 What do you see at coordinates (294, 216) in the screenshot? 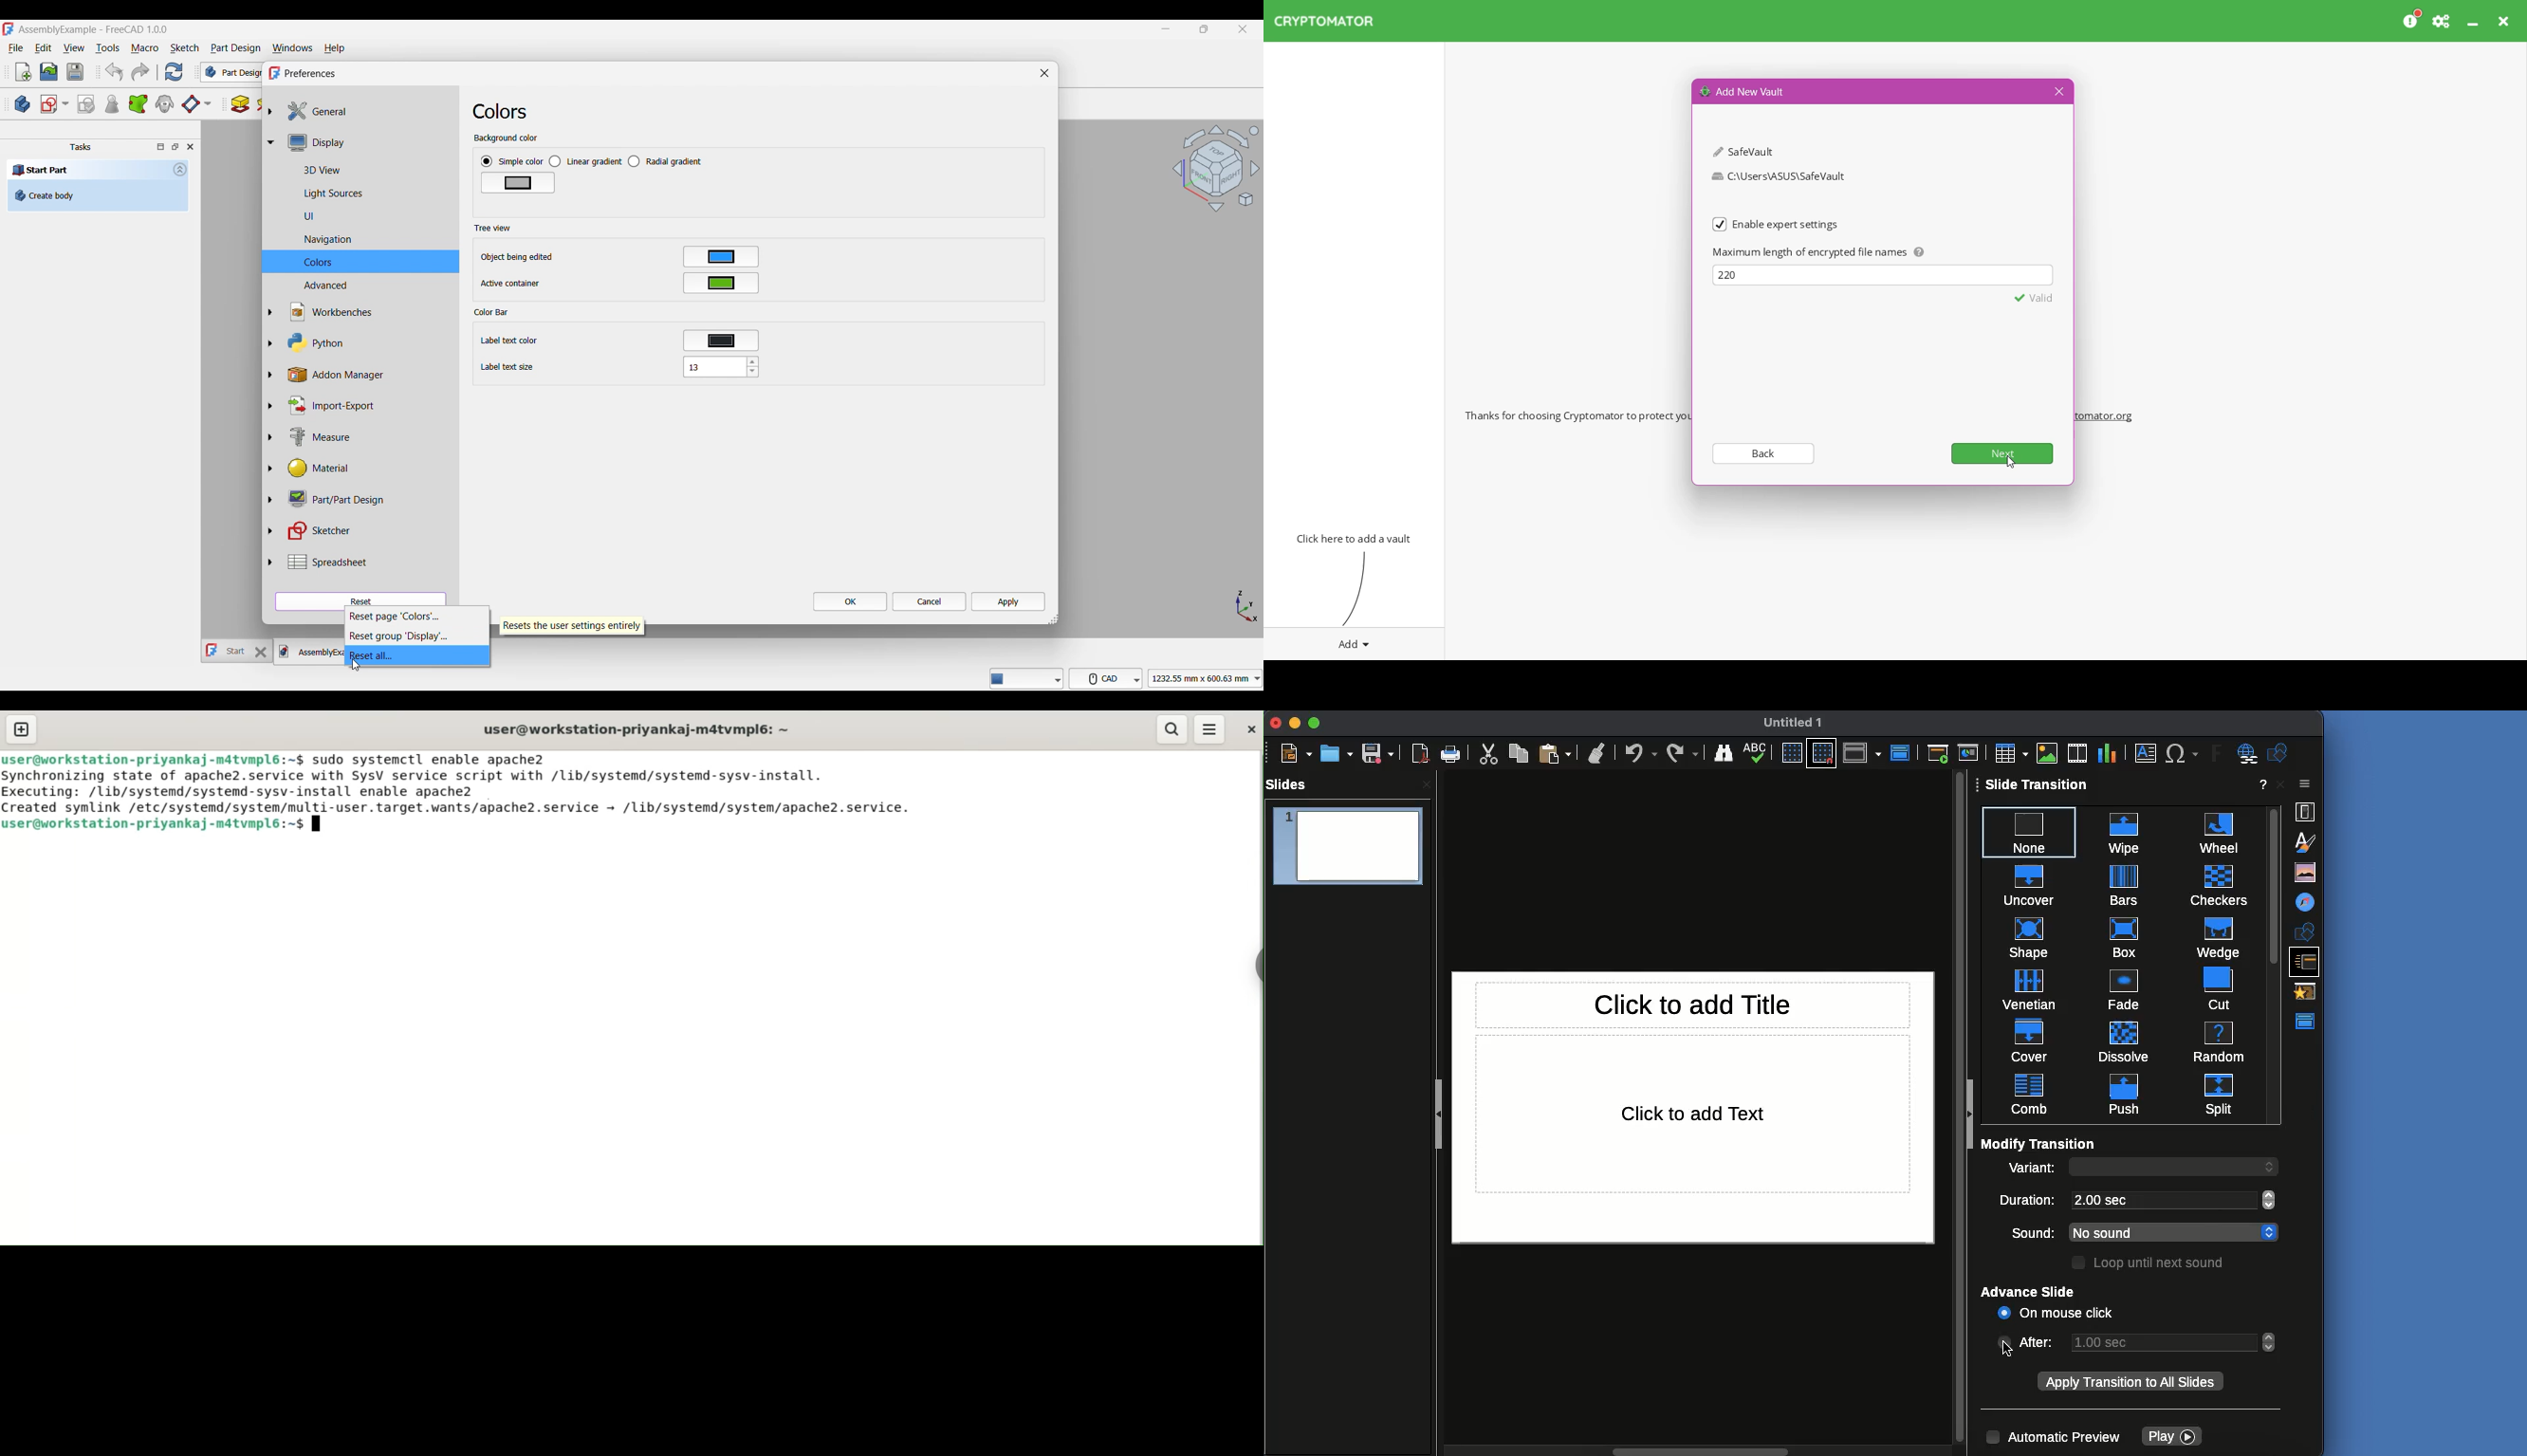
I see `UI` at bounding box center [294, 216].